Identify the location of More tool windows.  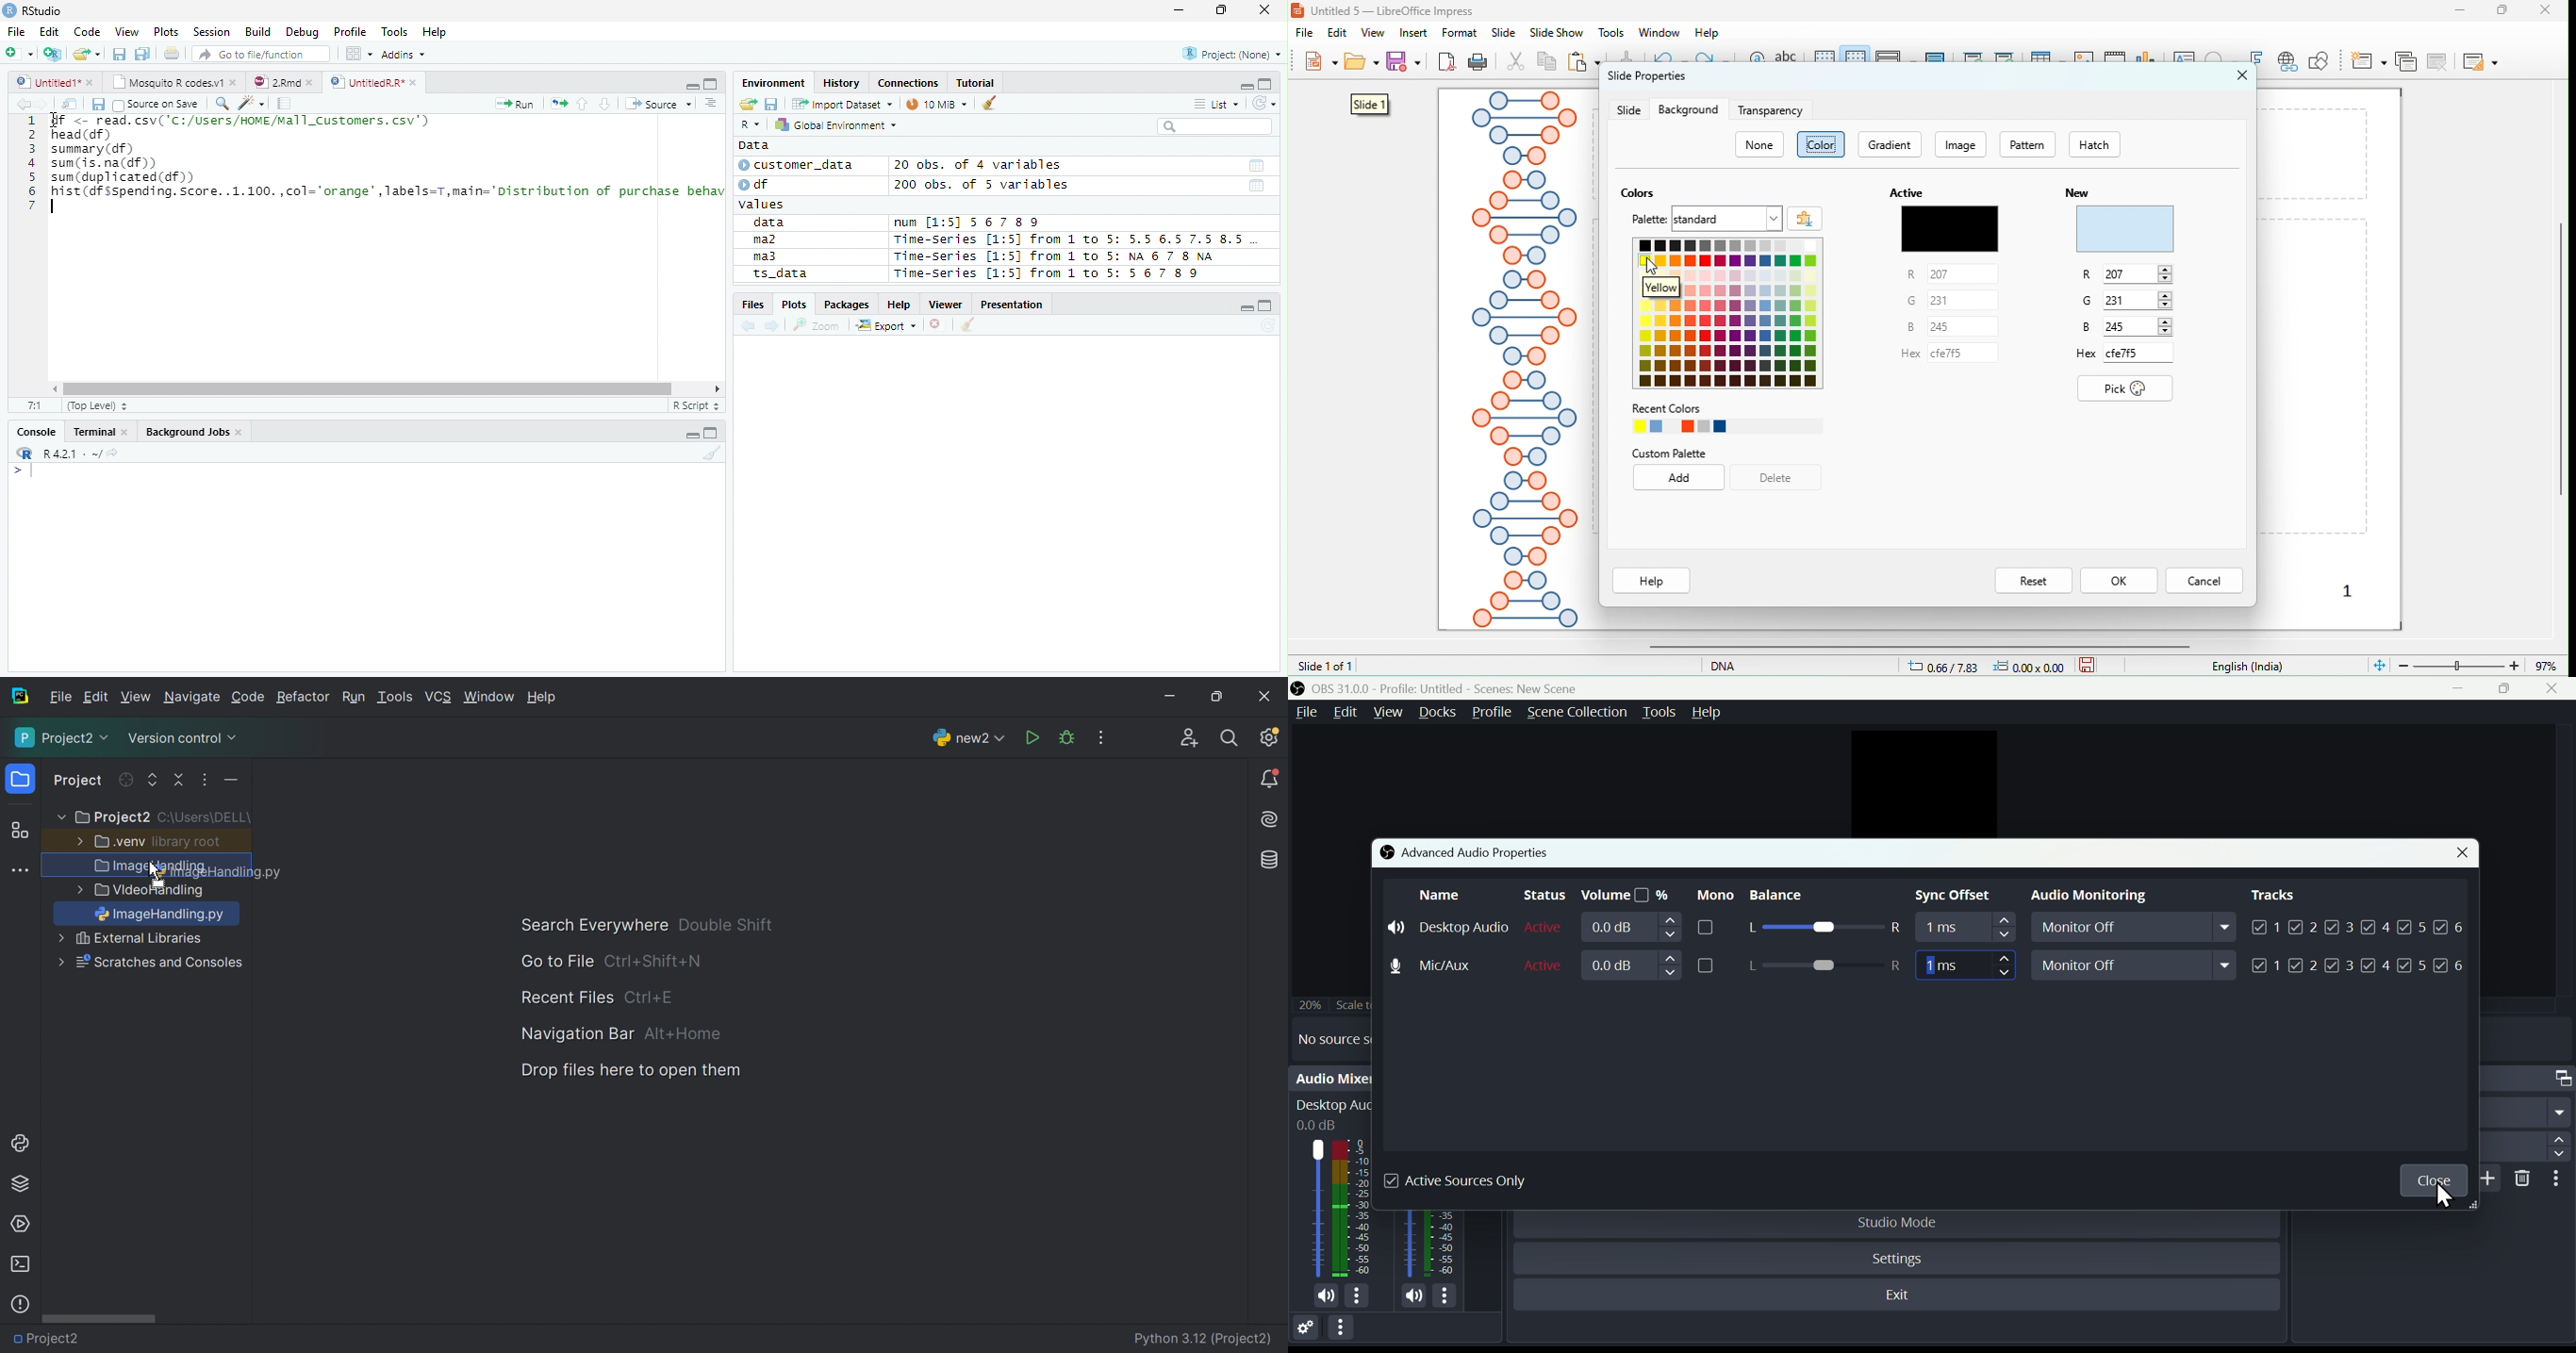
(22, 871).